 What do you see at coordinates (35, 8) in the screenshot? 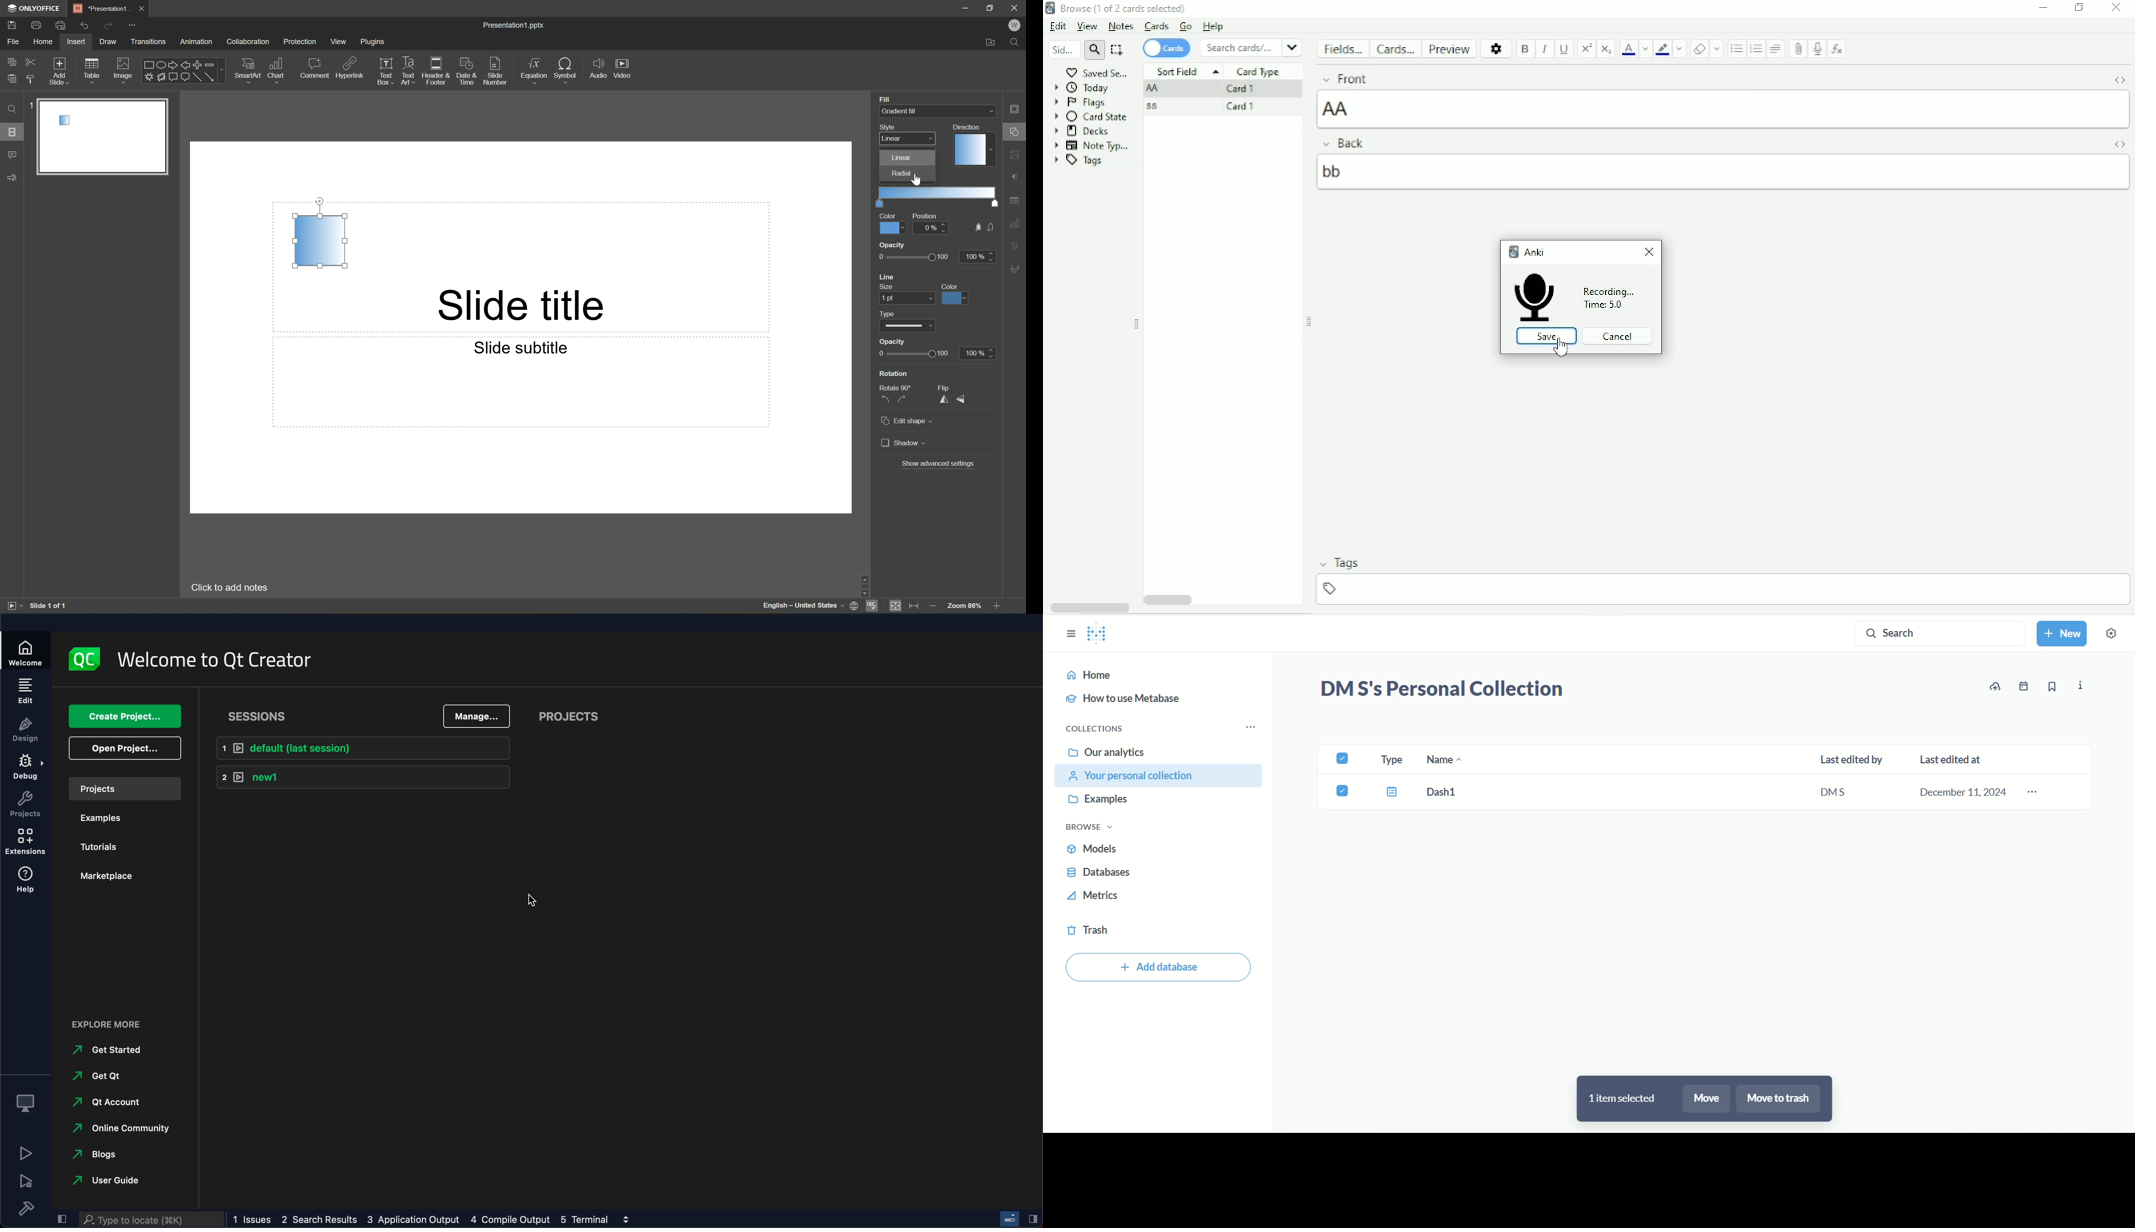
I see `ONLYOFFICE` at bounding box center [35, 8].